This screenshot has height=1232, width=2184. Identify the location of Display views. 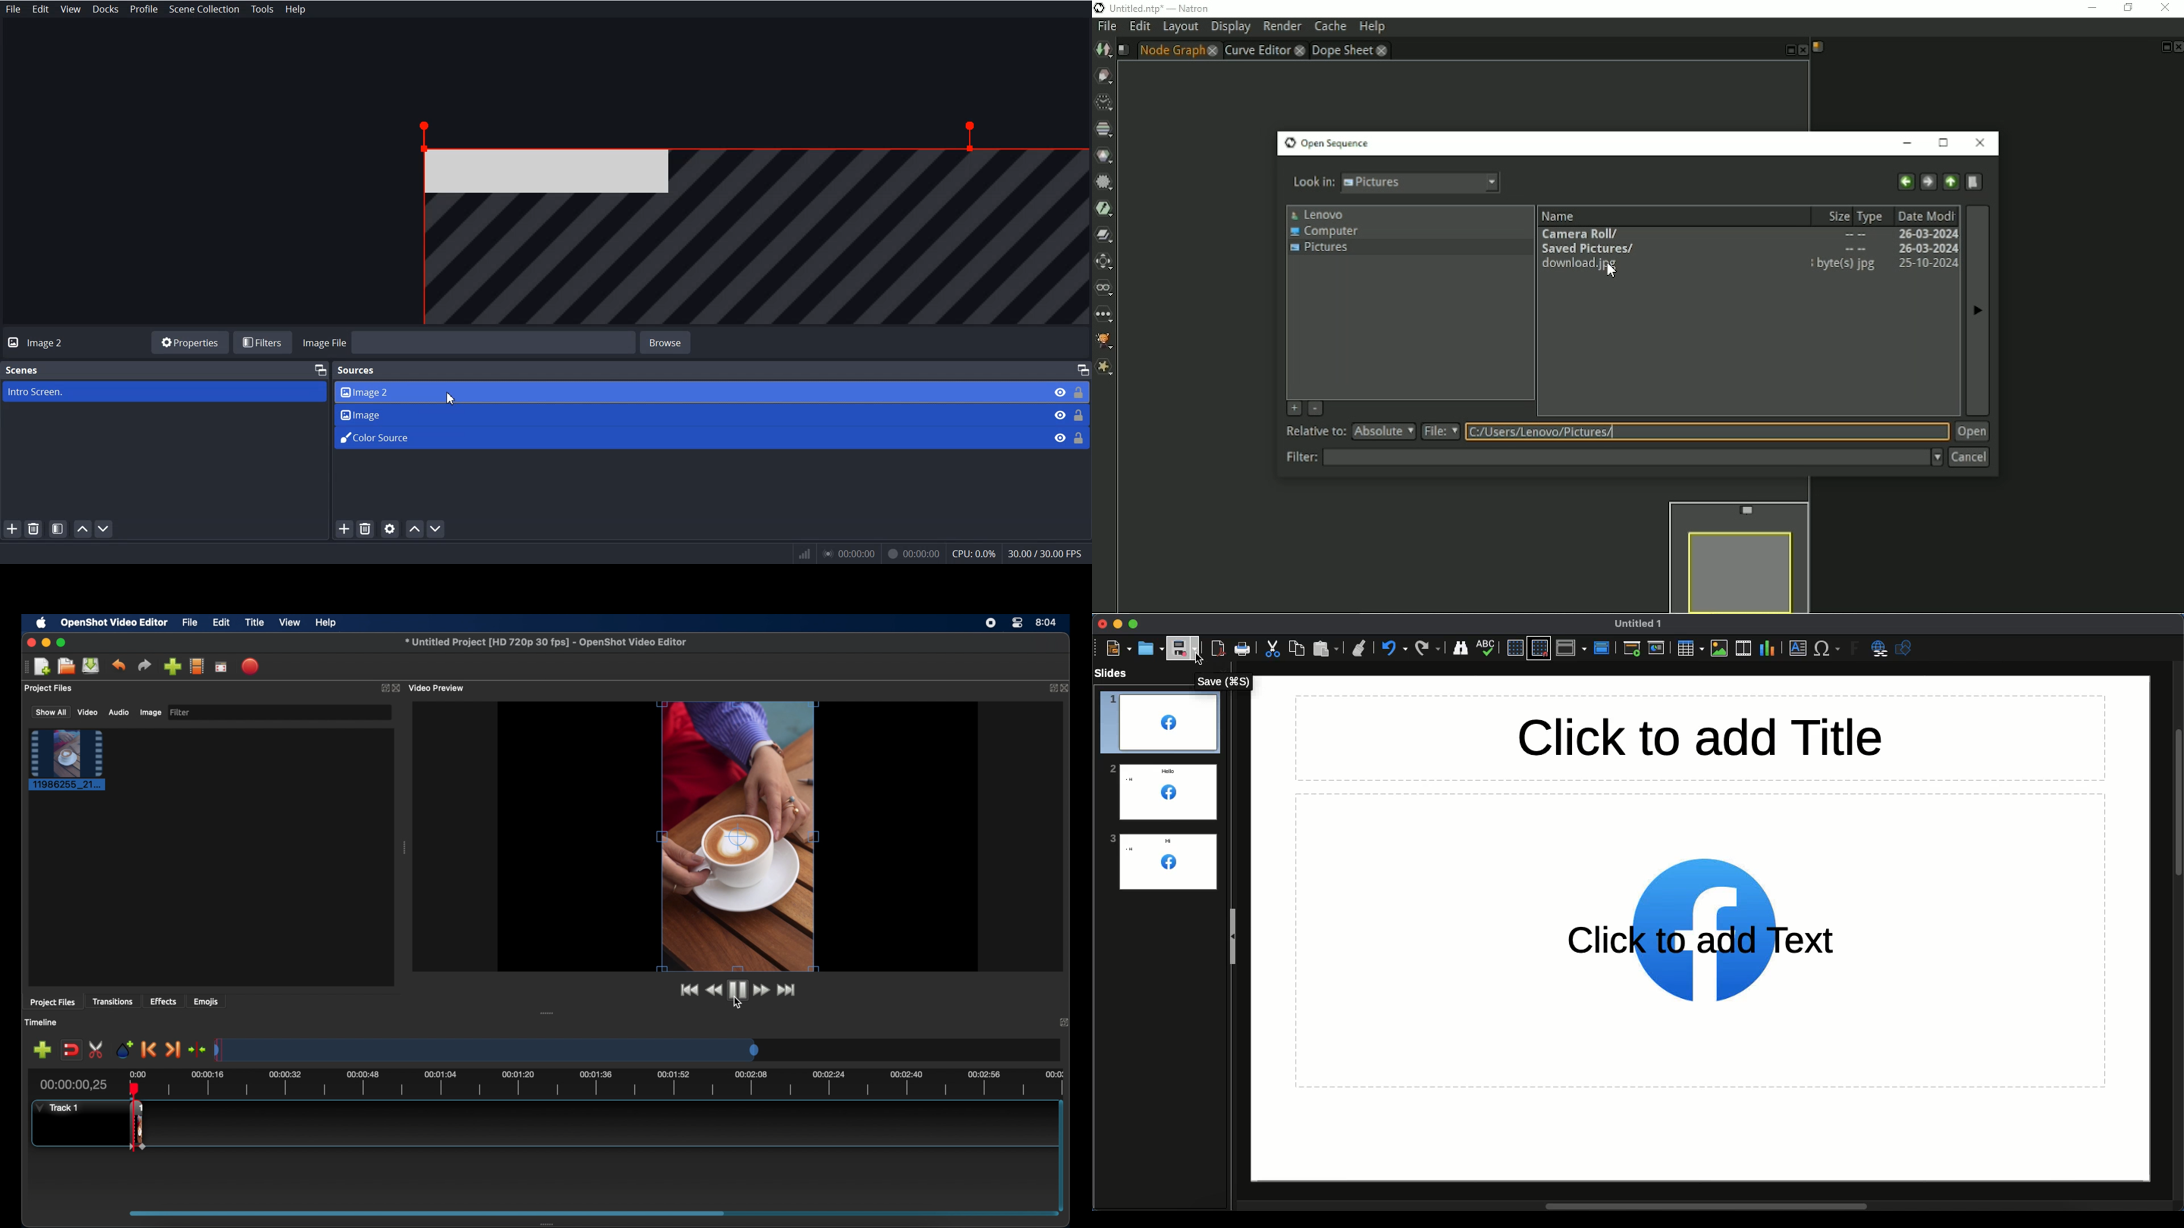
(1571, 648).